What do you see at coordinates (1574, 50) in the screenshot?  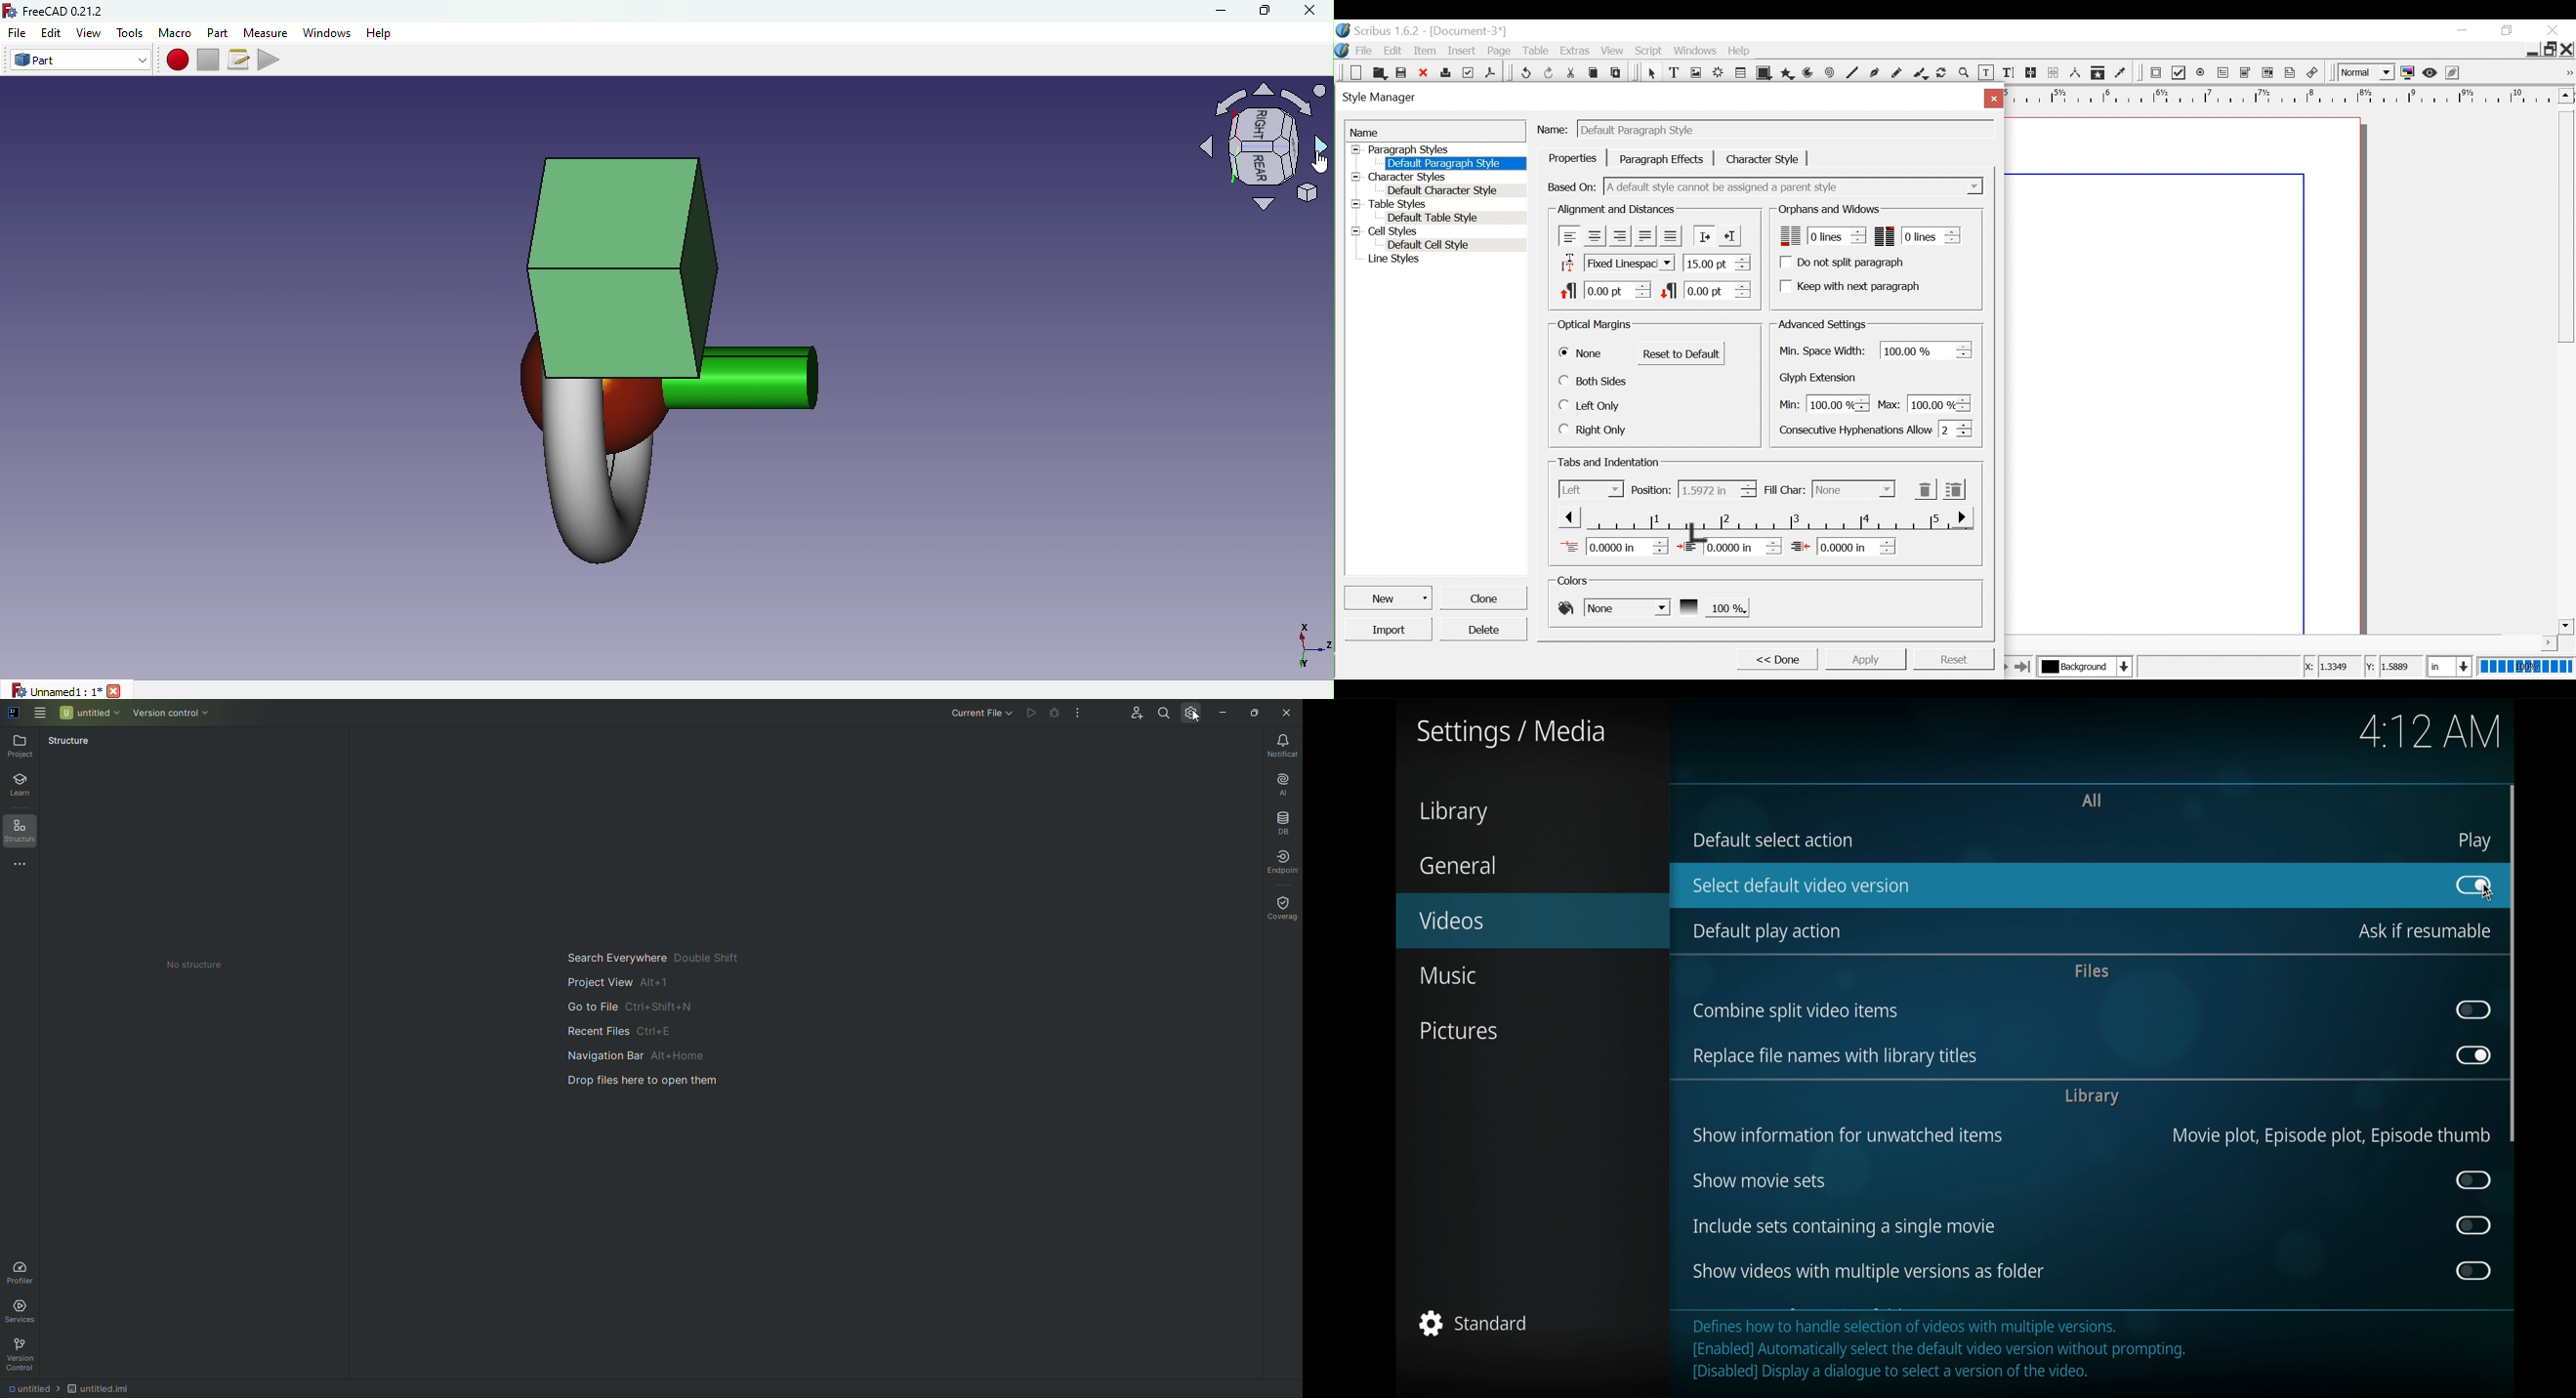 I see `Extras` at bounding box center [1574, 50].